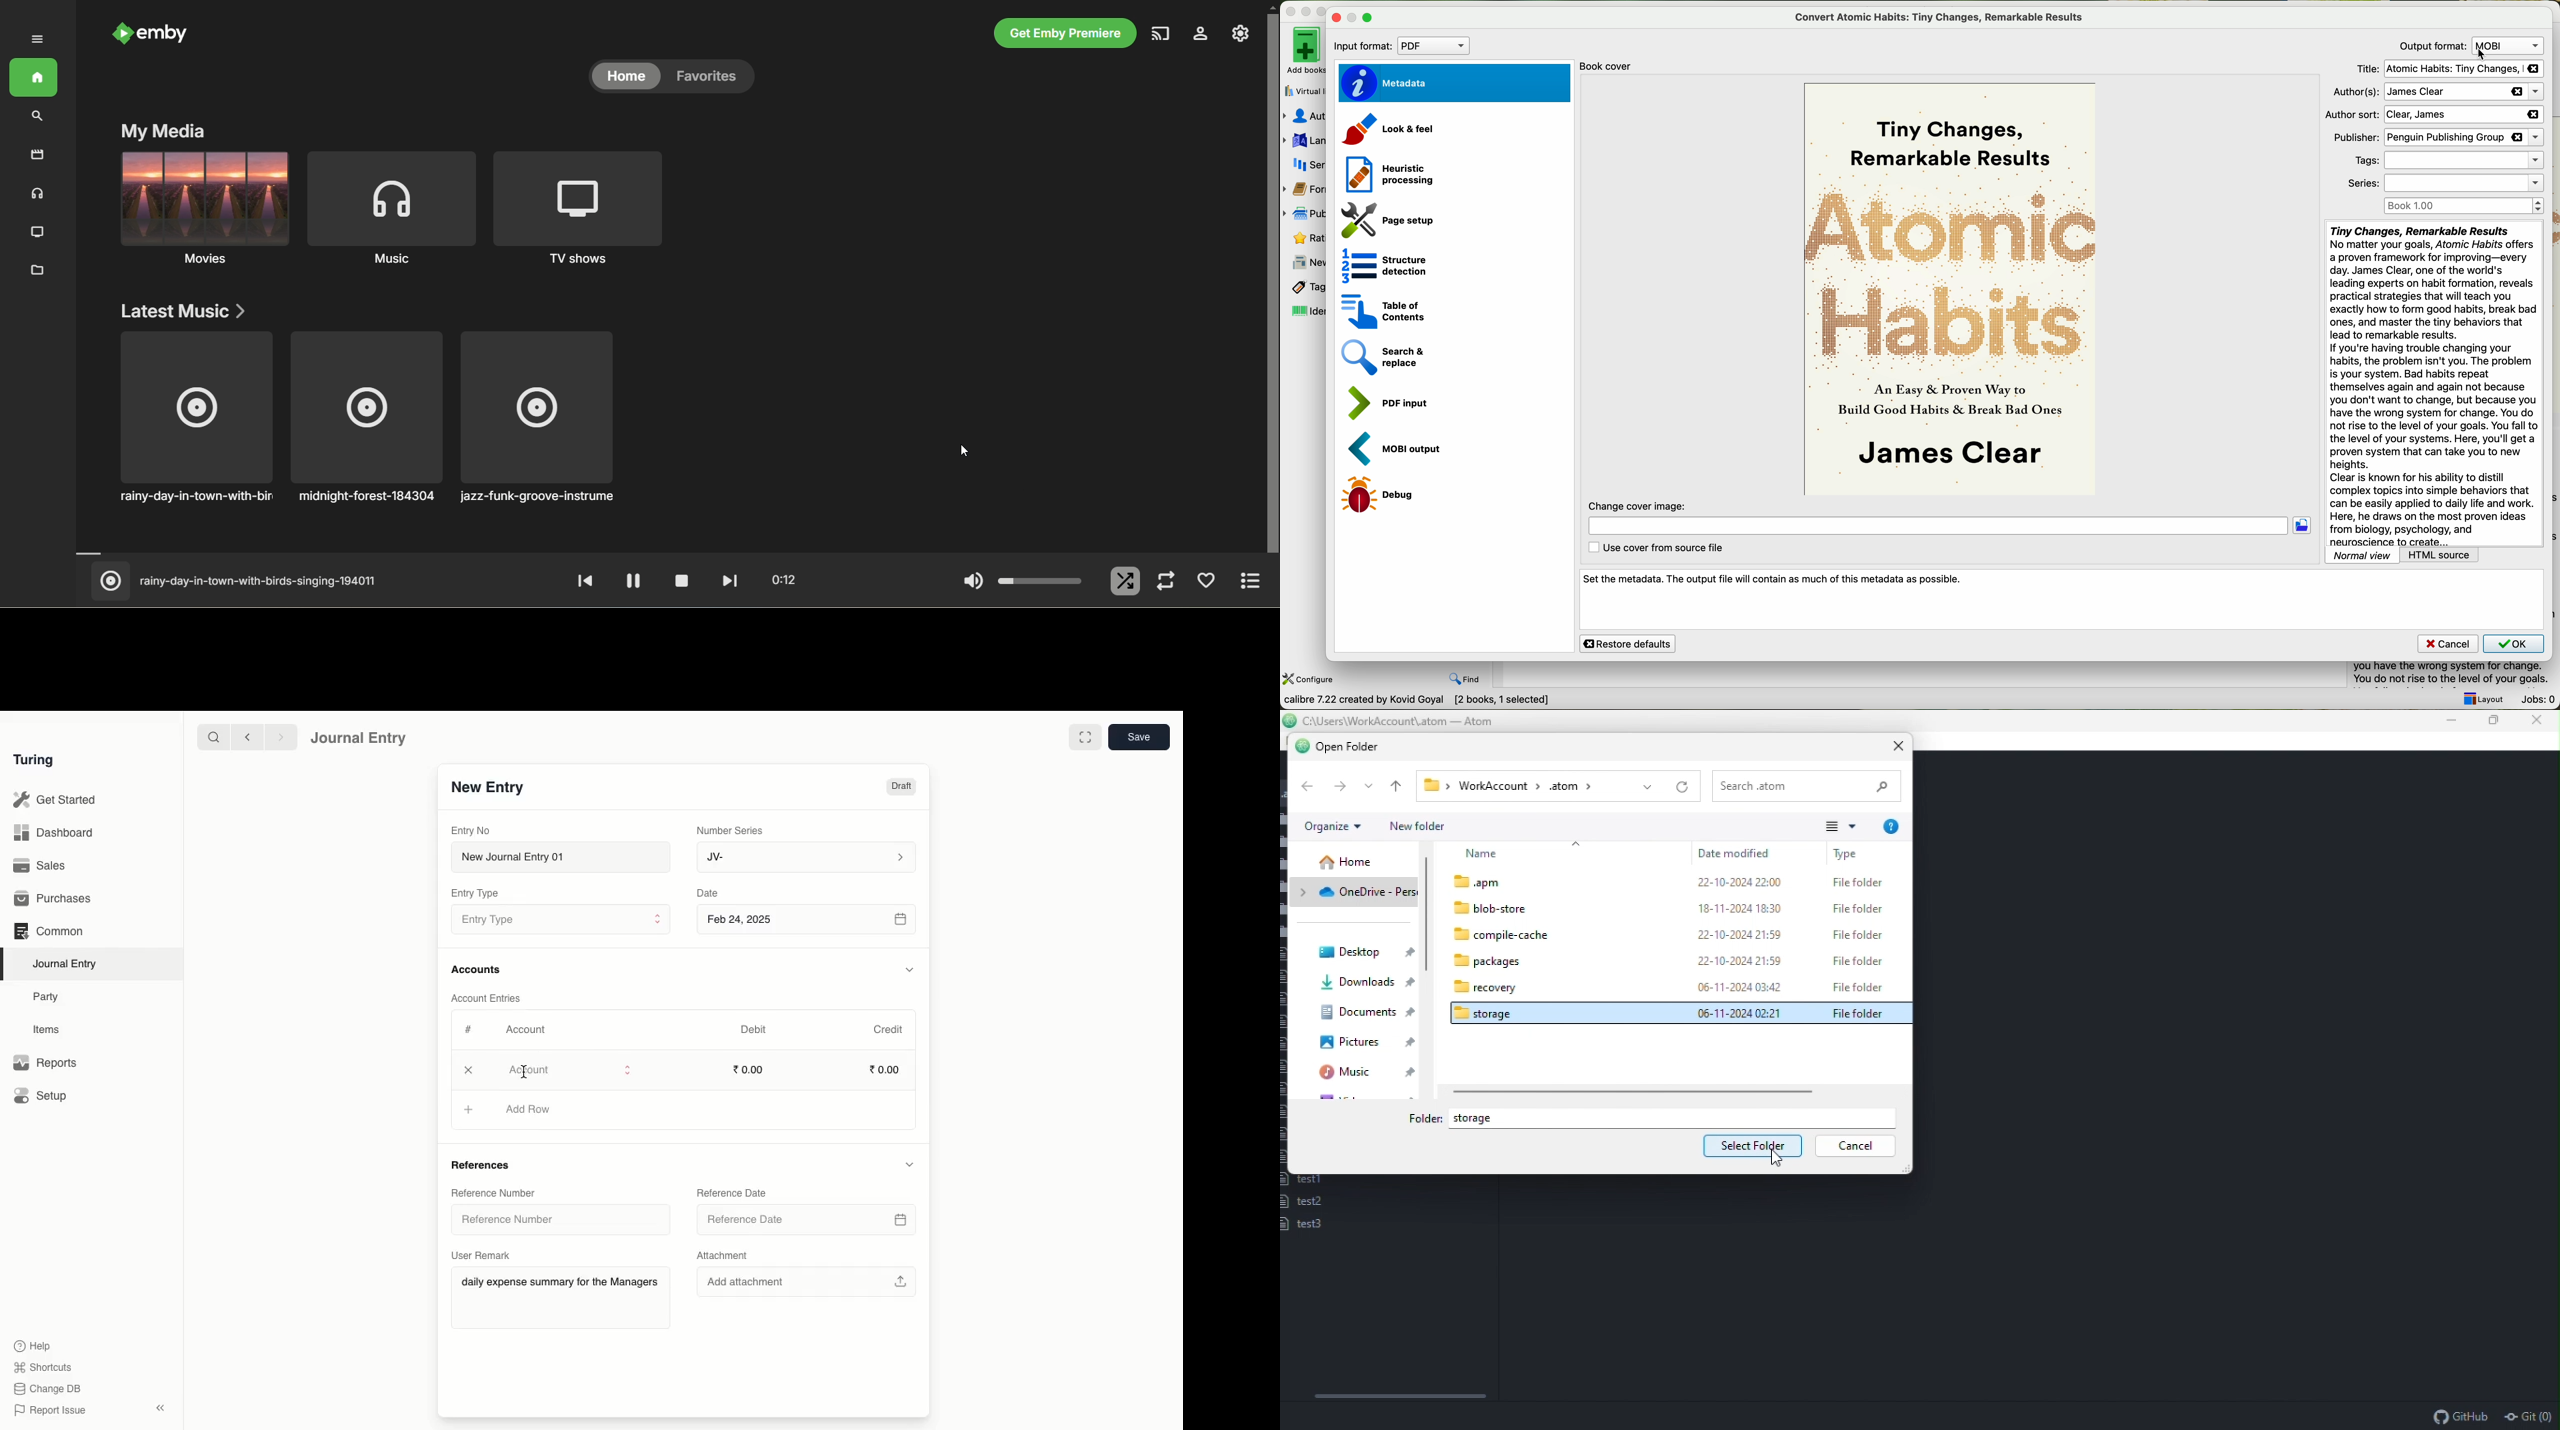 This screenshot has height=1456, width=2576. I want to click on book 1.00, so click(2466, 206).